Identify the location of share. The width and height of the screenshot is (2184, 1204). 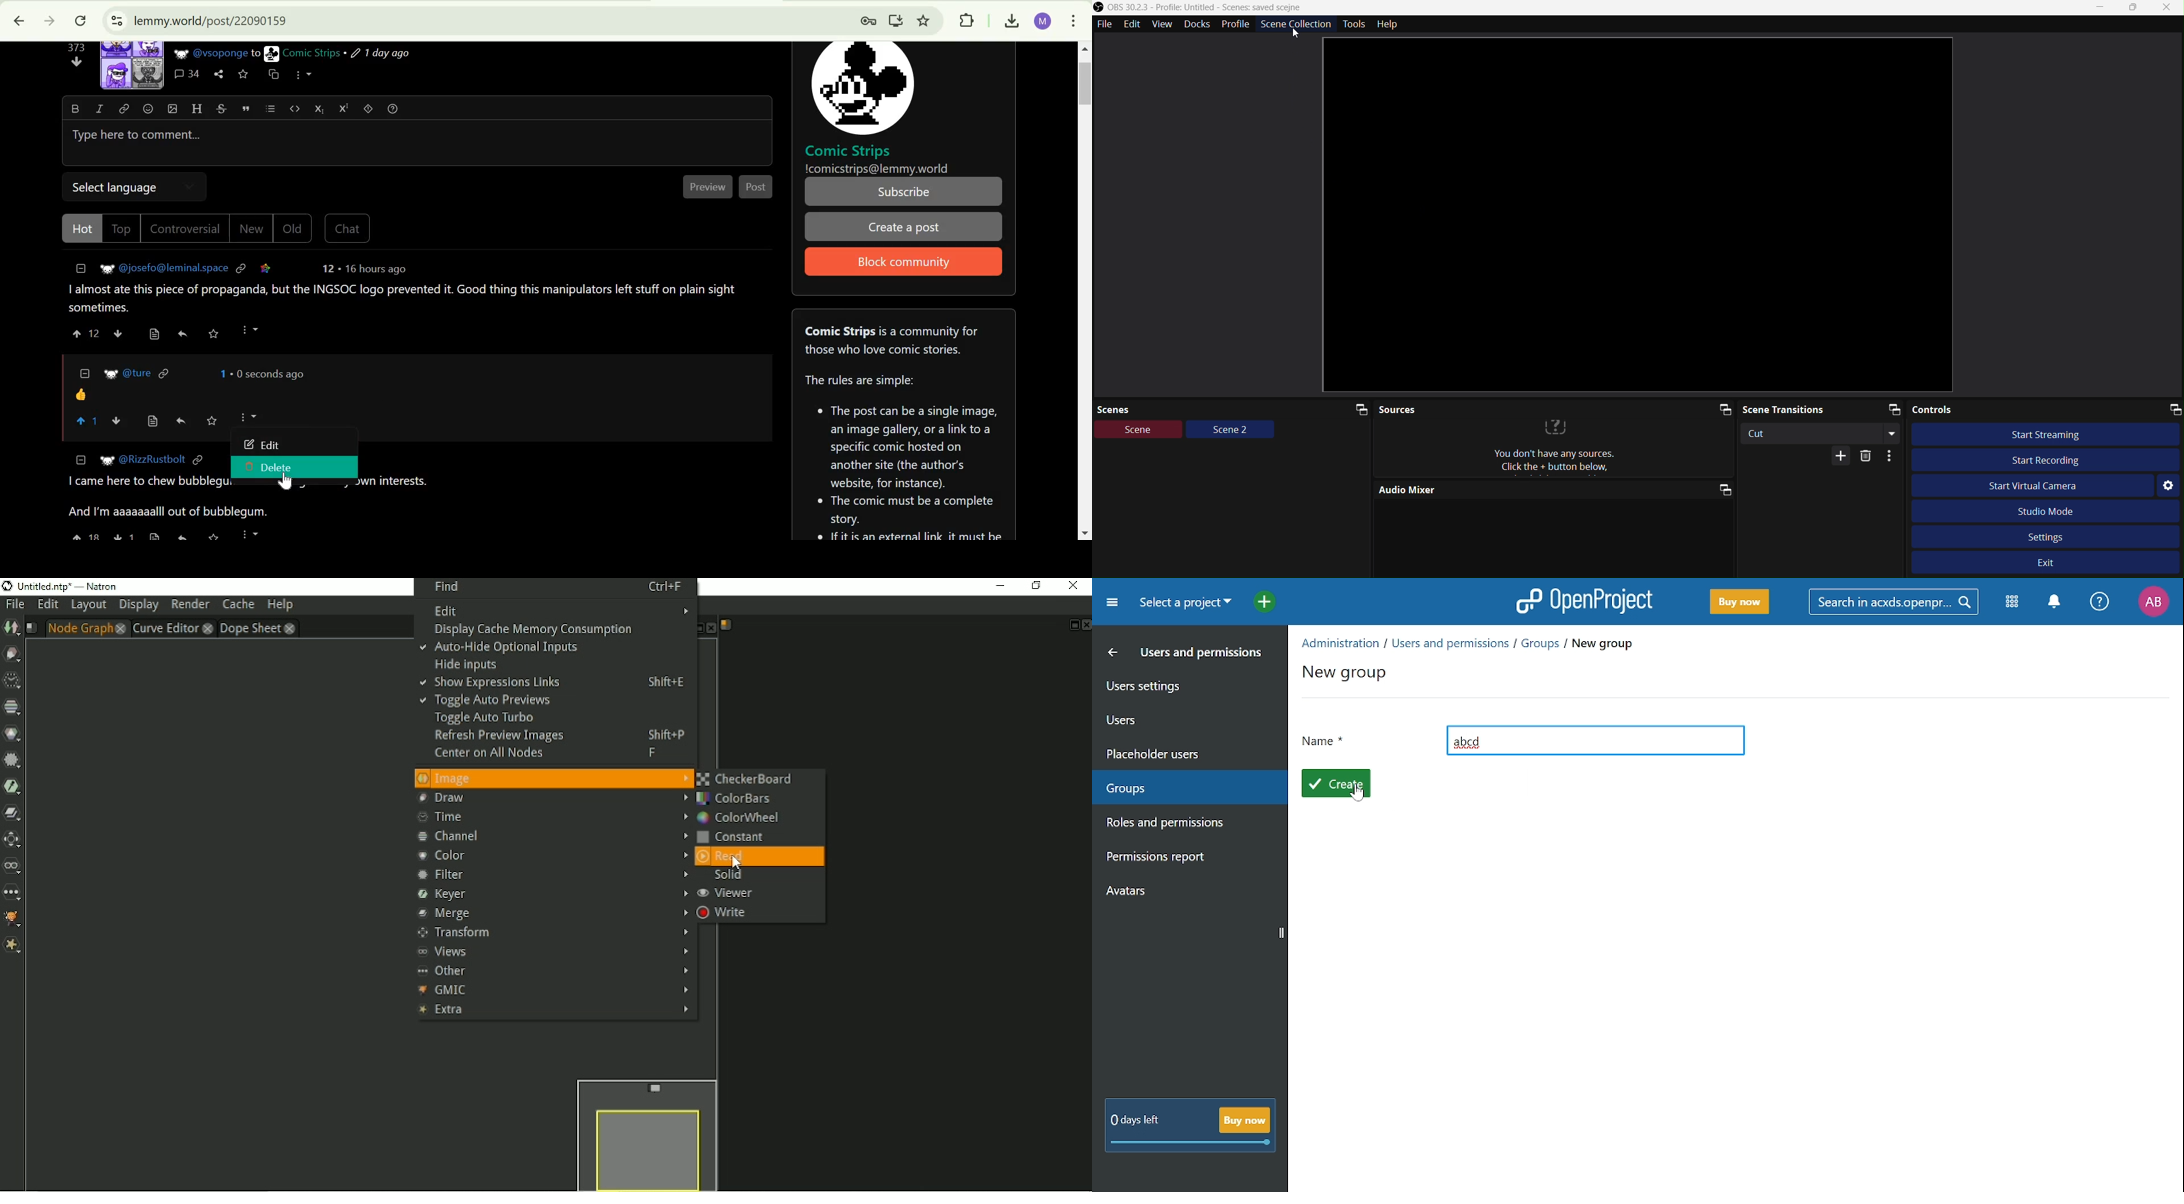
(218, 75).